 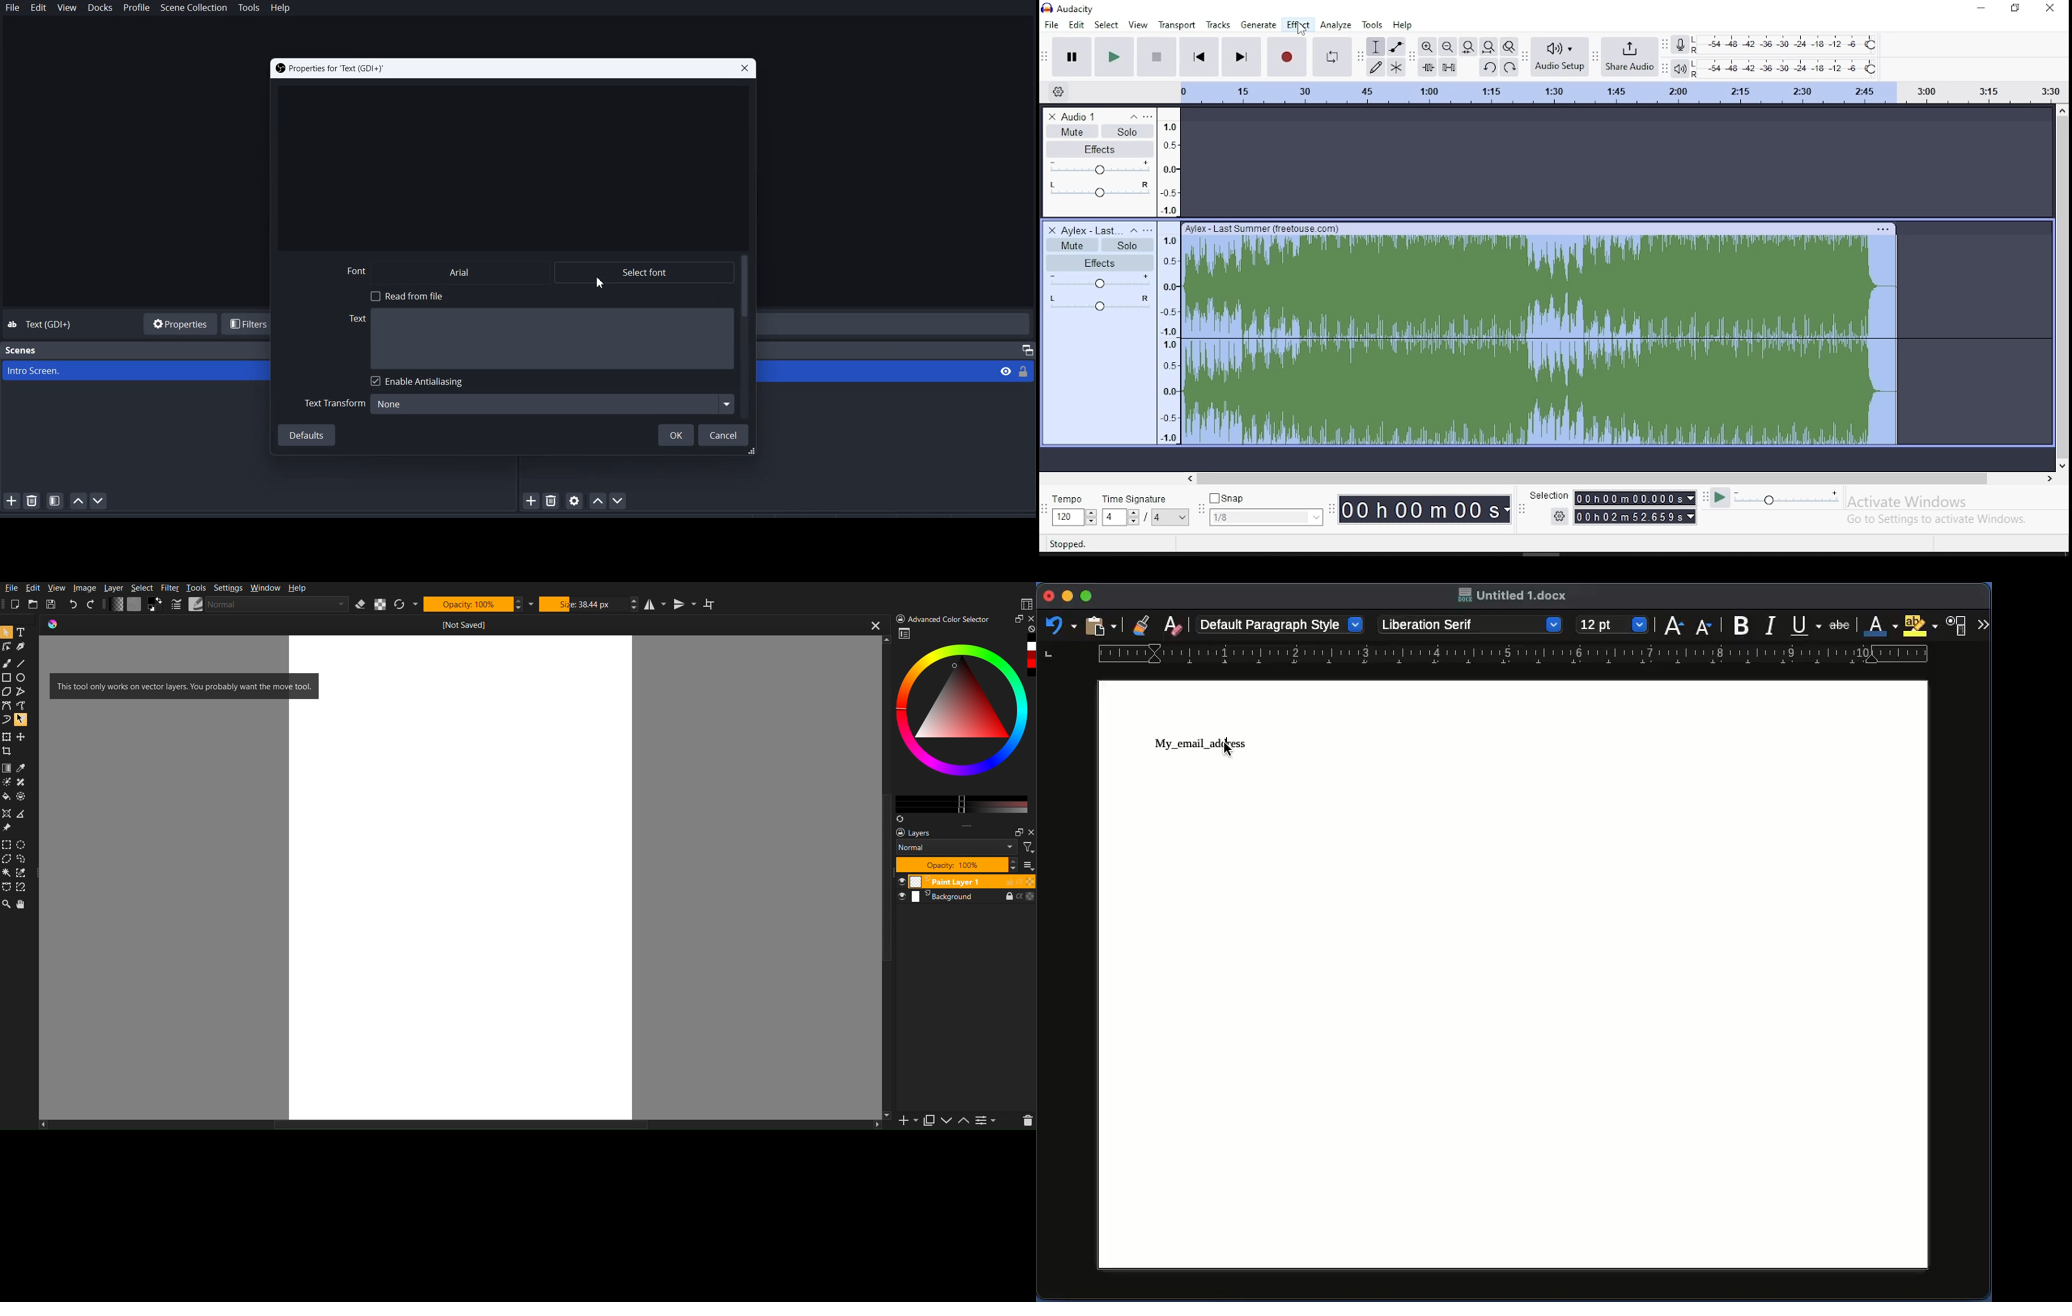 I want to click on Image Screen, so click(x=136, y=371).